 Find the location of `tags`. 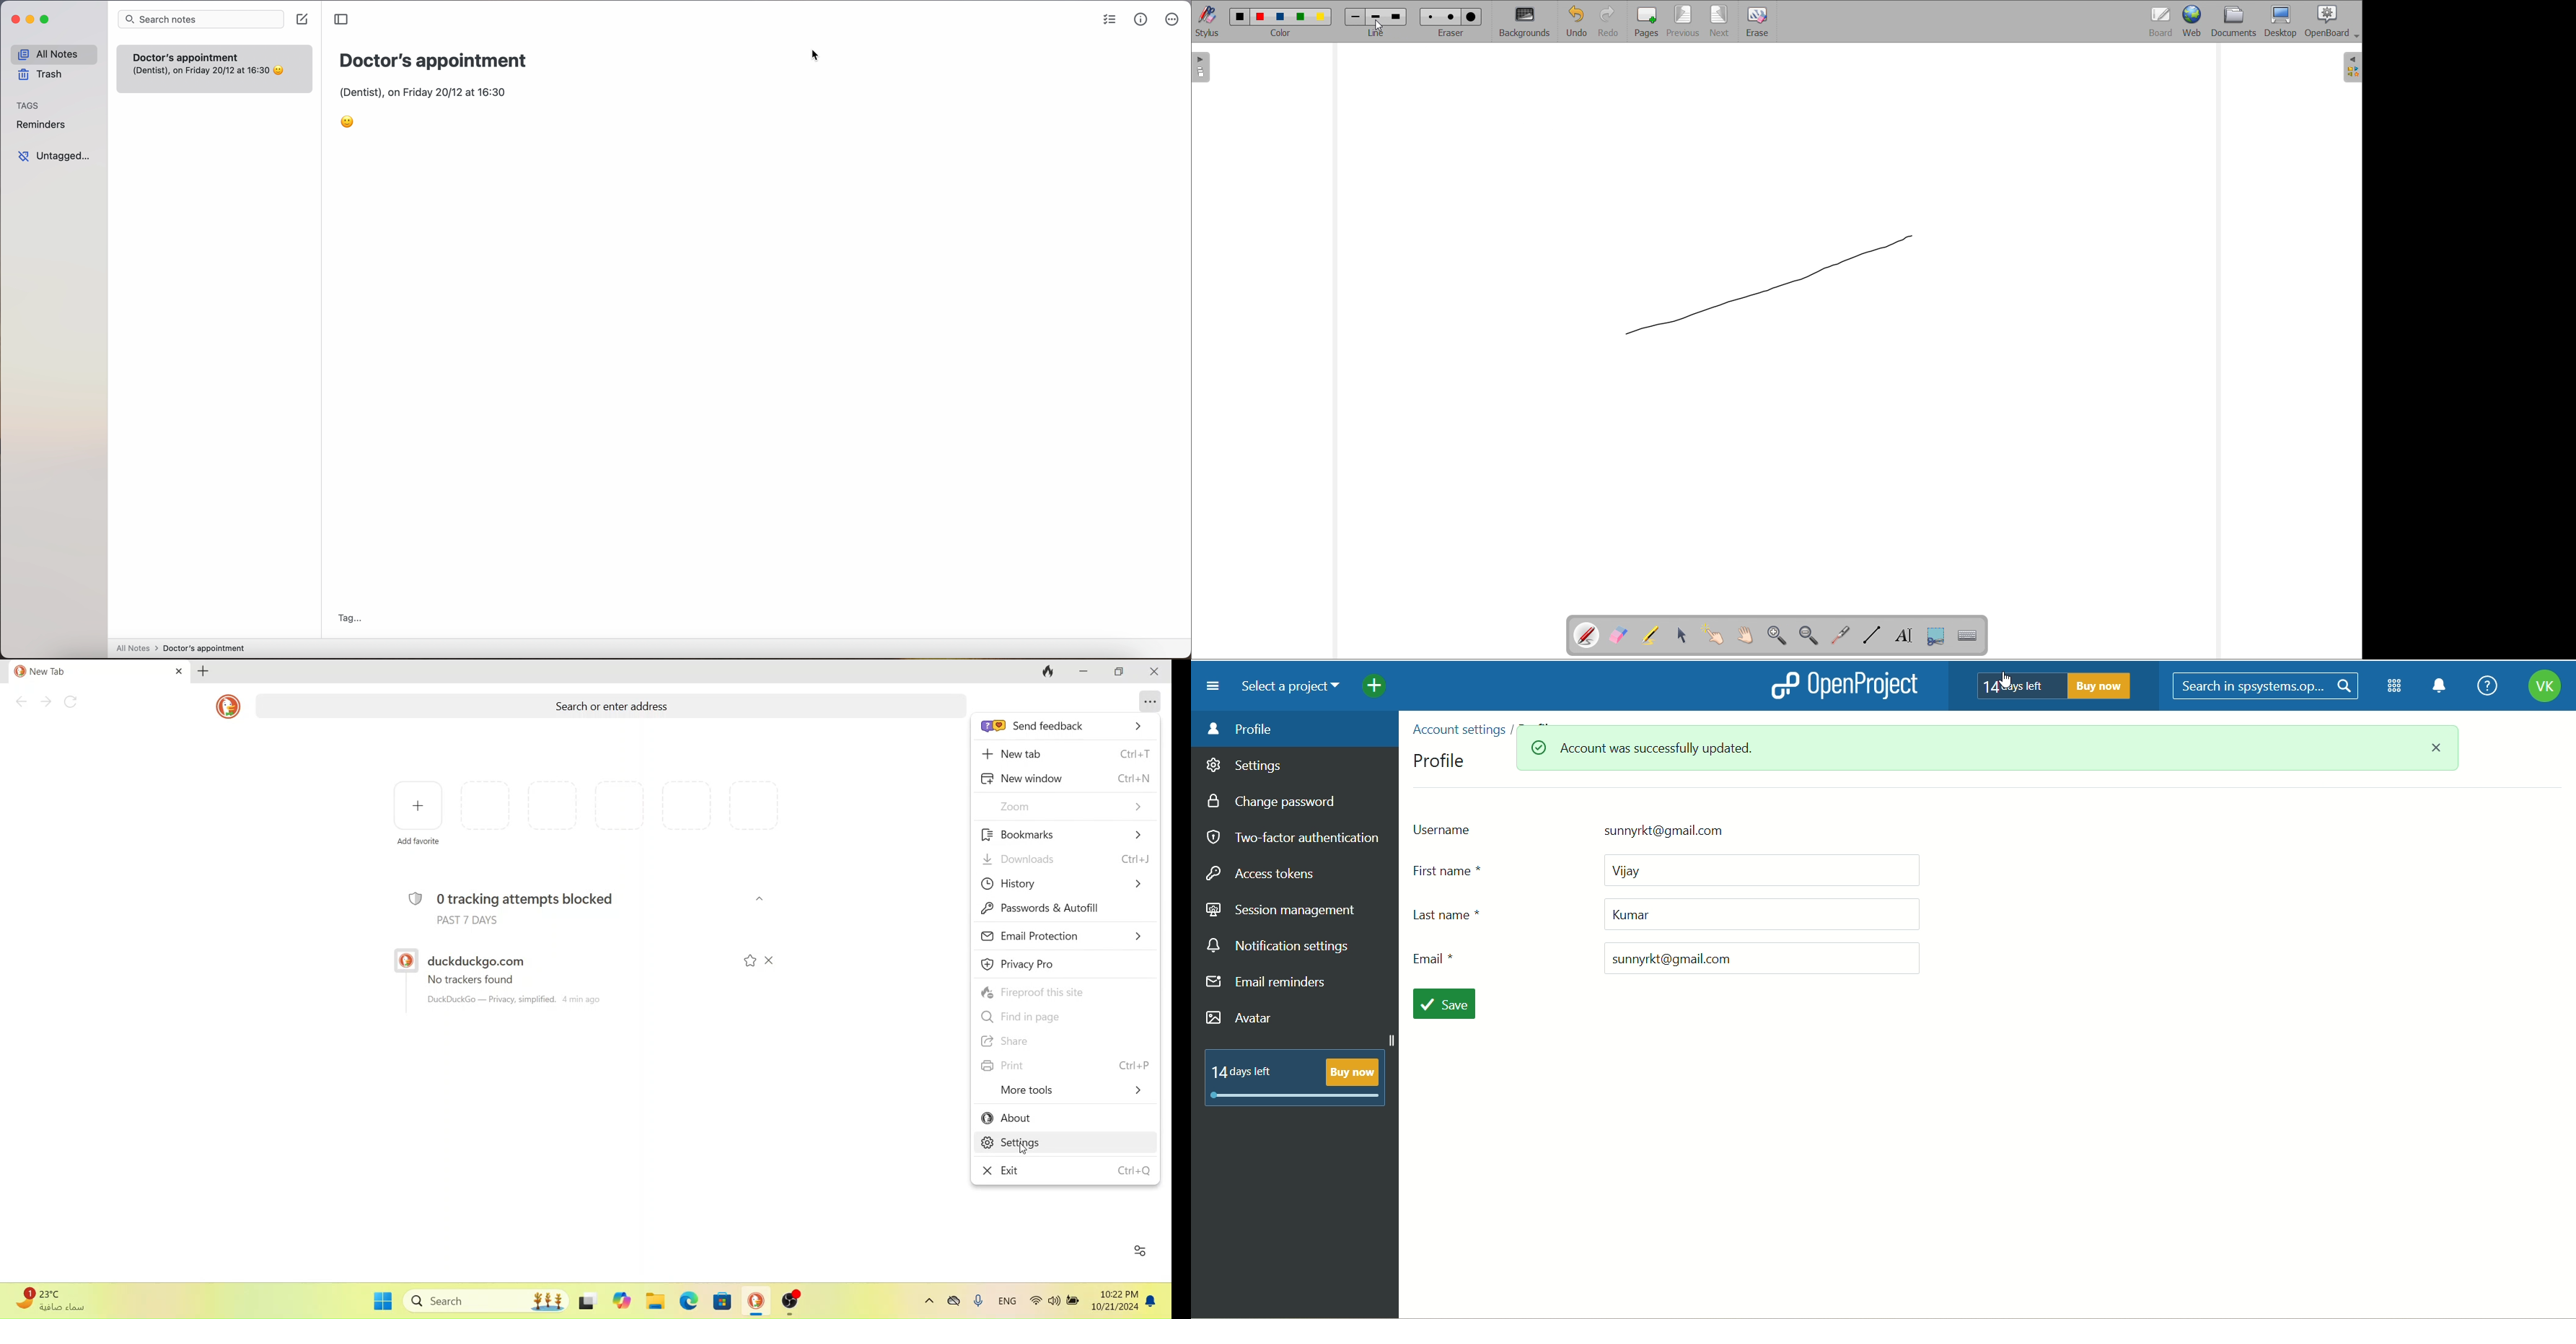

tags is located at coordinates (28, 106).